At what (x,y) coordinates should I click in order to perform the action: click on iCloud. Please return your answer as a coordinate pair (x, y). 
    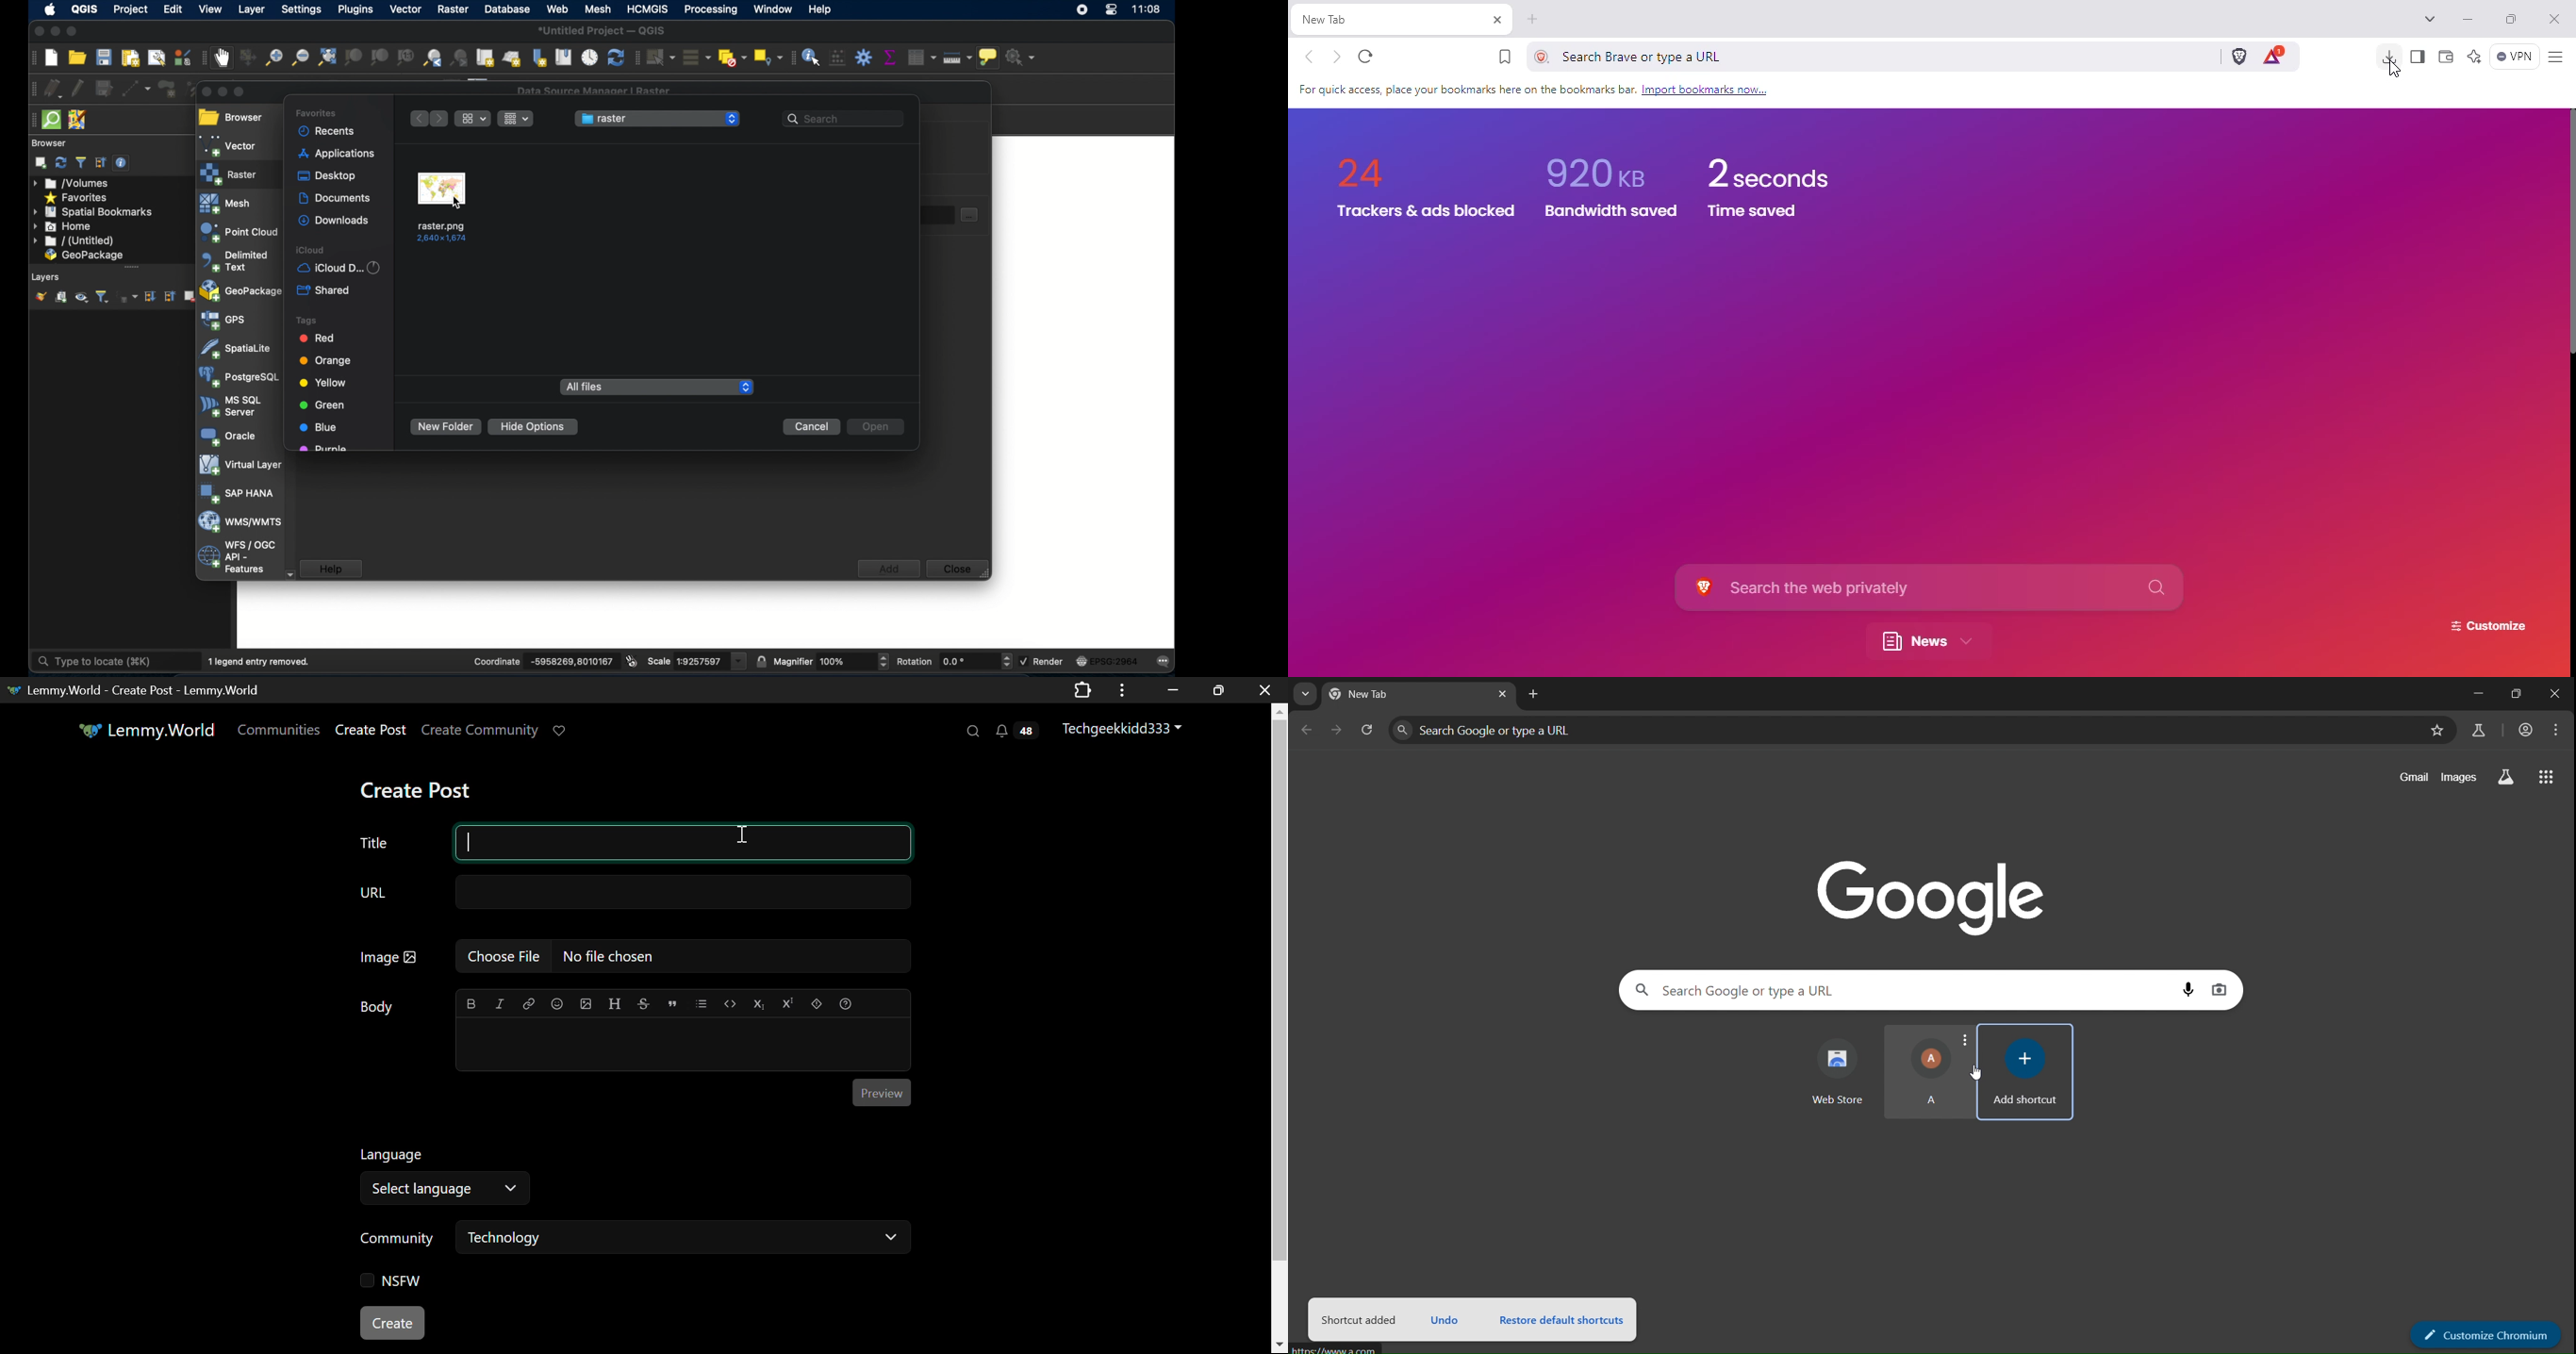
    Looking at the image, I should click on (315, 249).